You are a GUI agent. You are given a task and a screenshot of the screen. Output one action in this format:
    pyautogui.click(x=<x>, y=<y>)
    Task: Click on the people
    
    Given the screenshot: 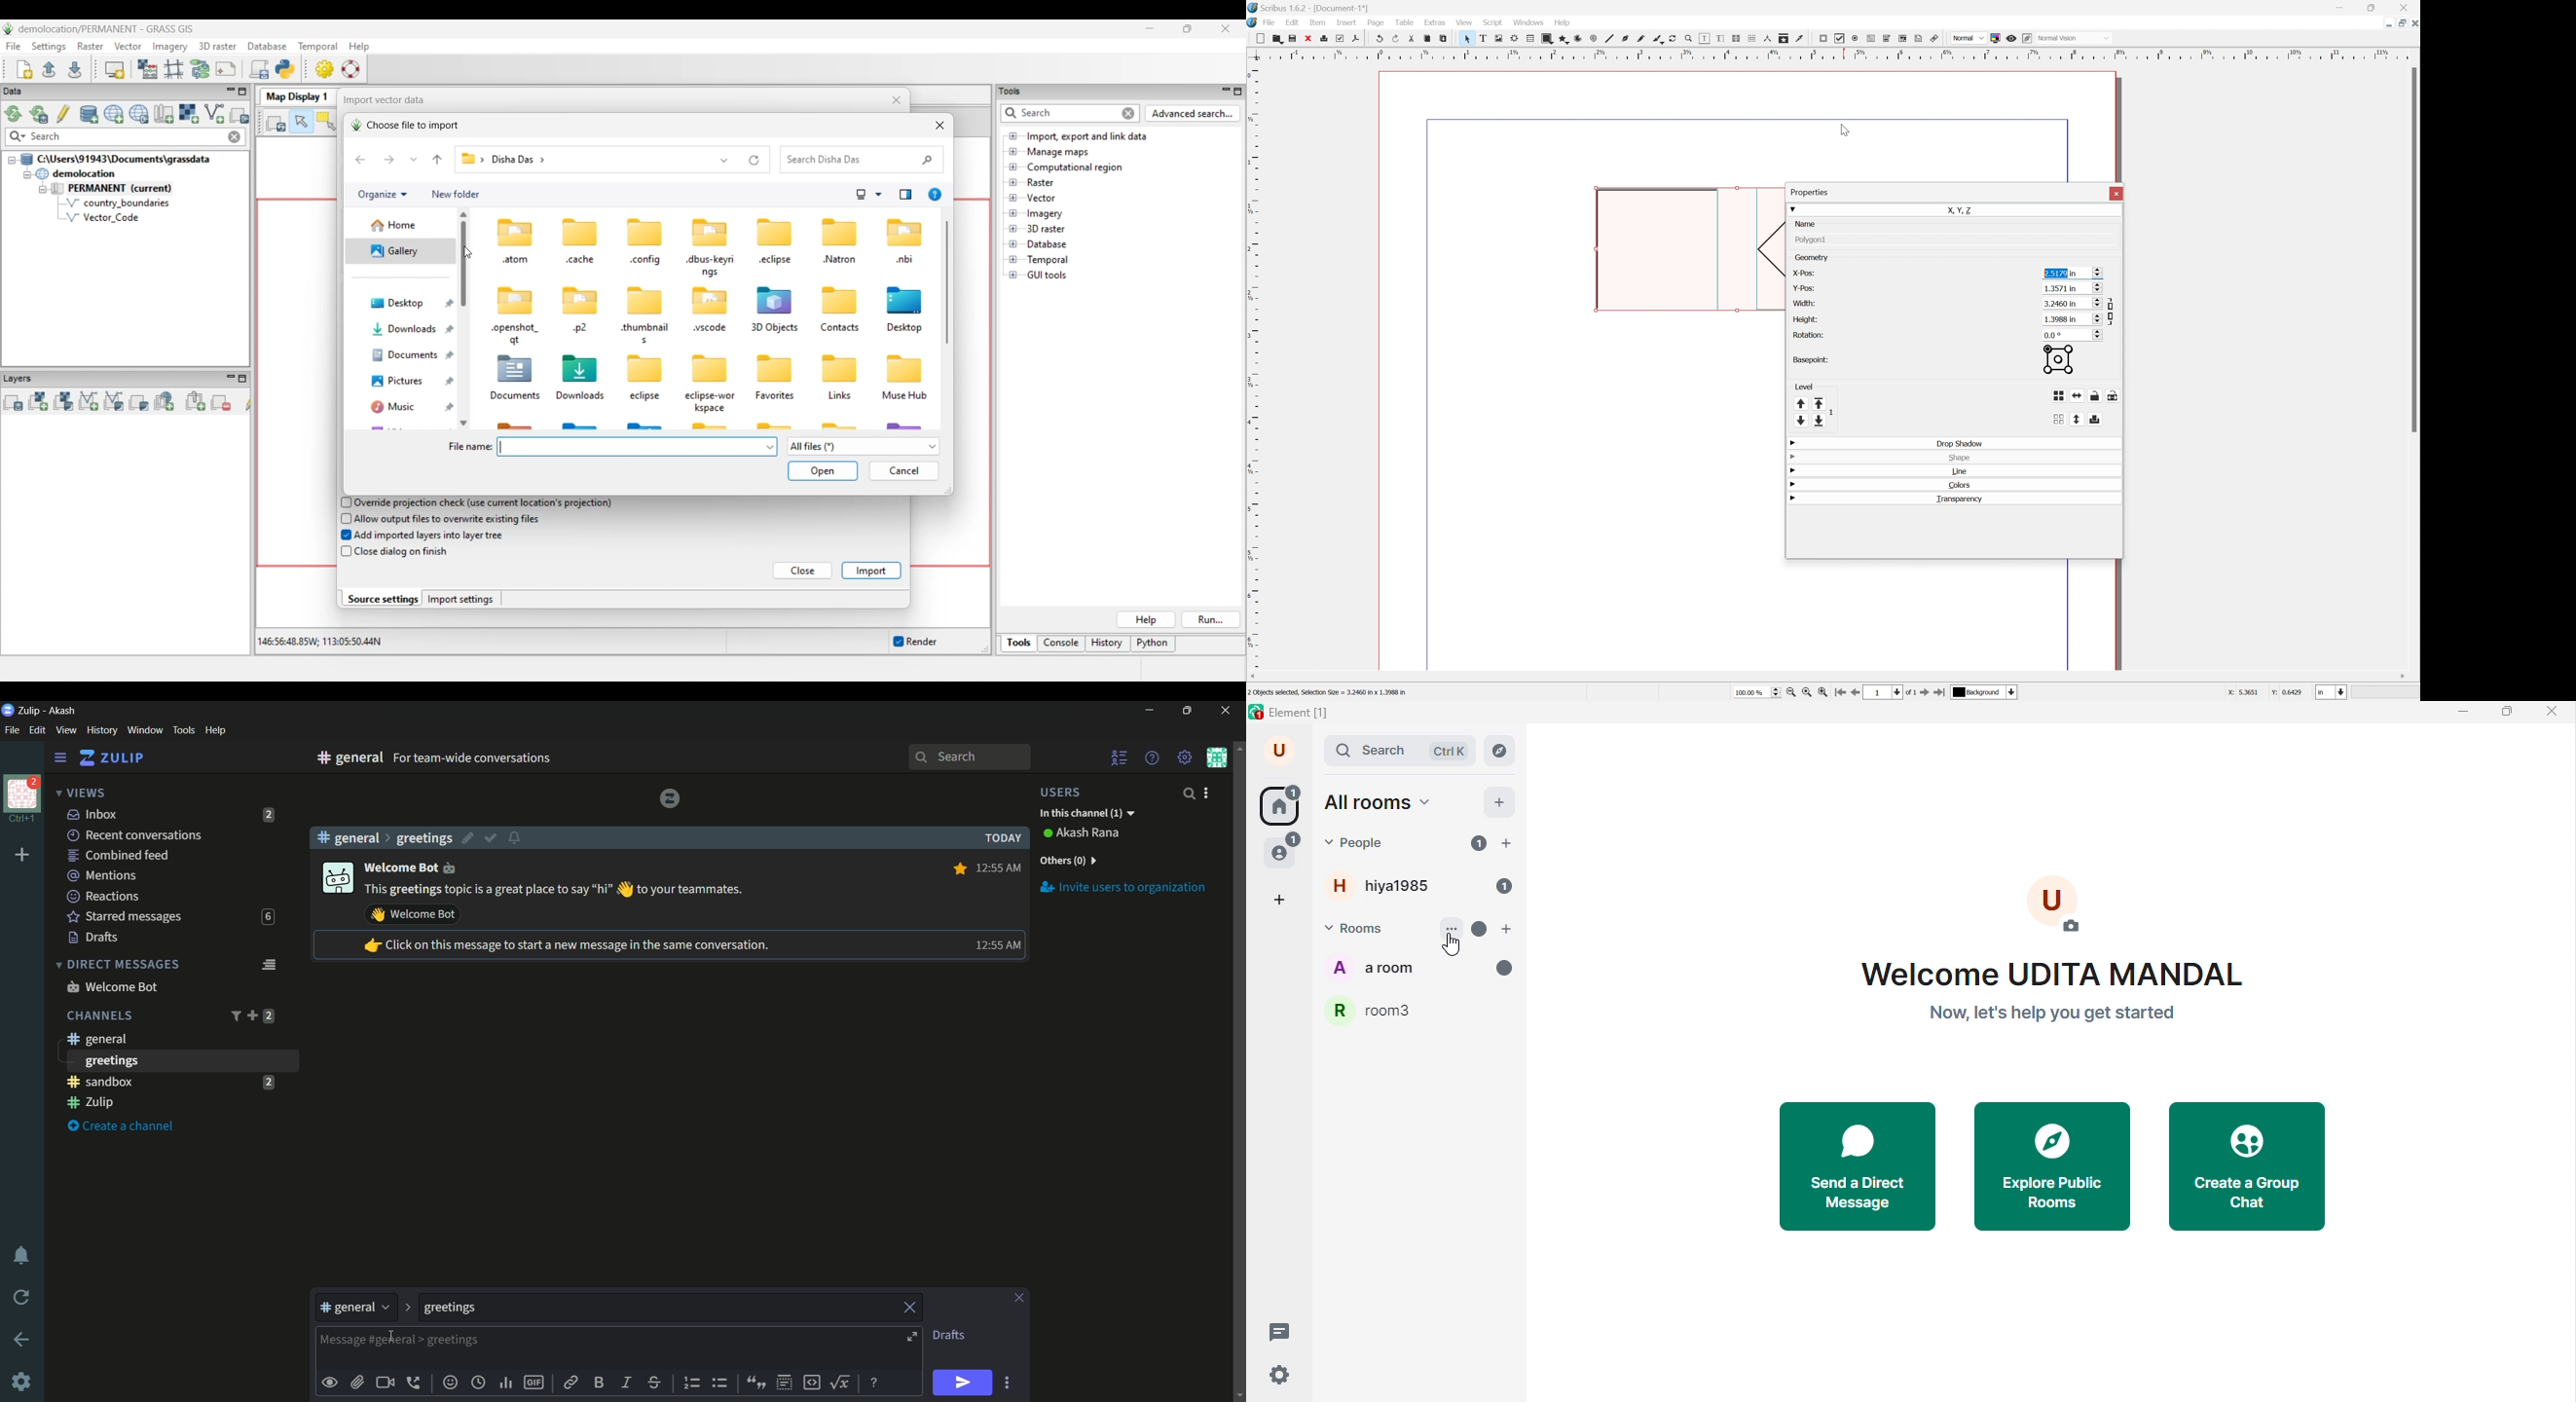 What is the action you would take?
    pyautogui.click(x=1283, y=849)
    